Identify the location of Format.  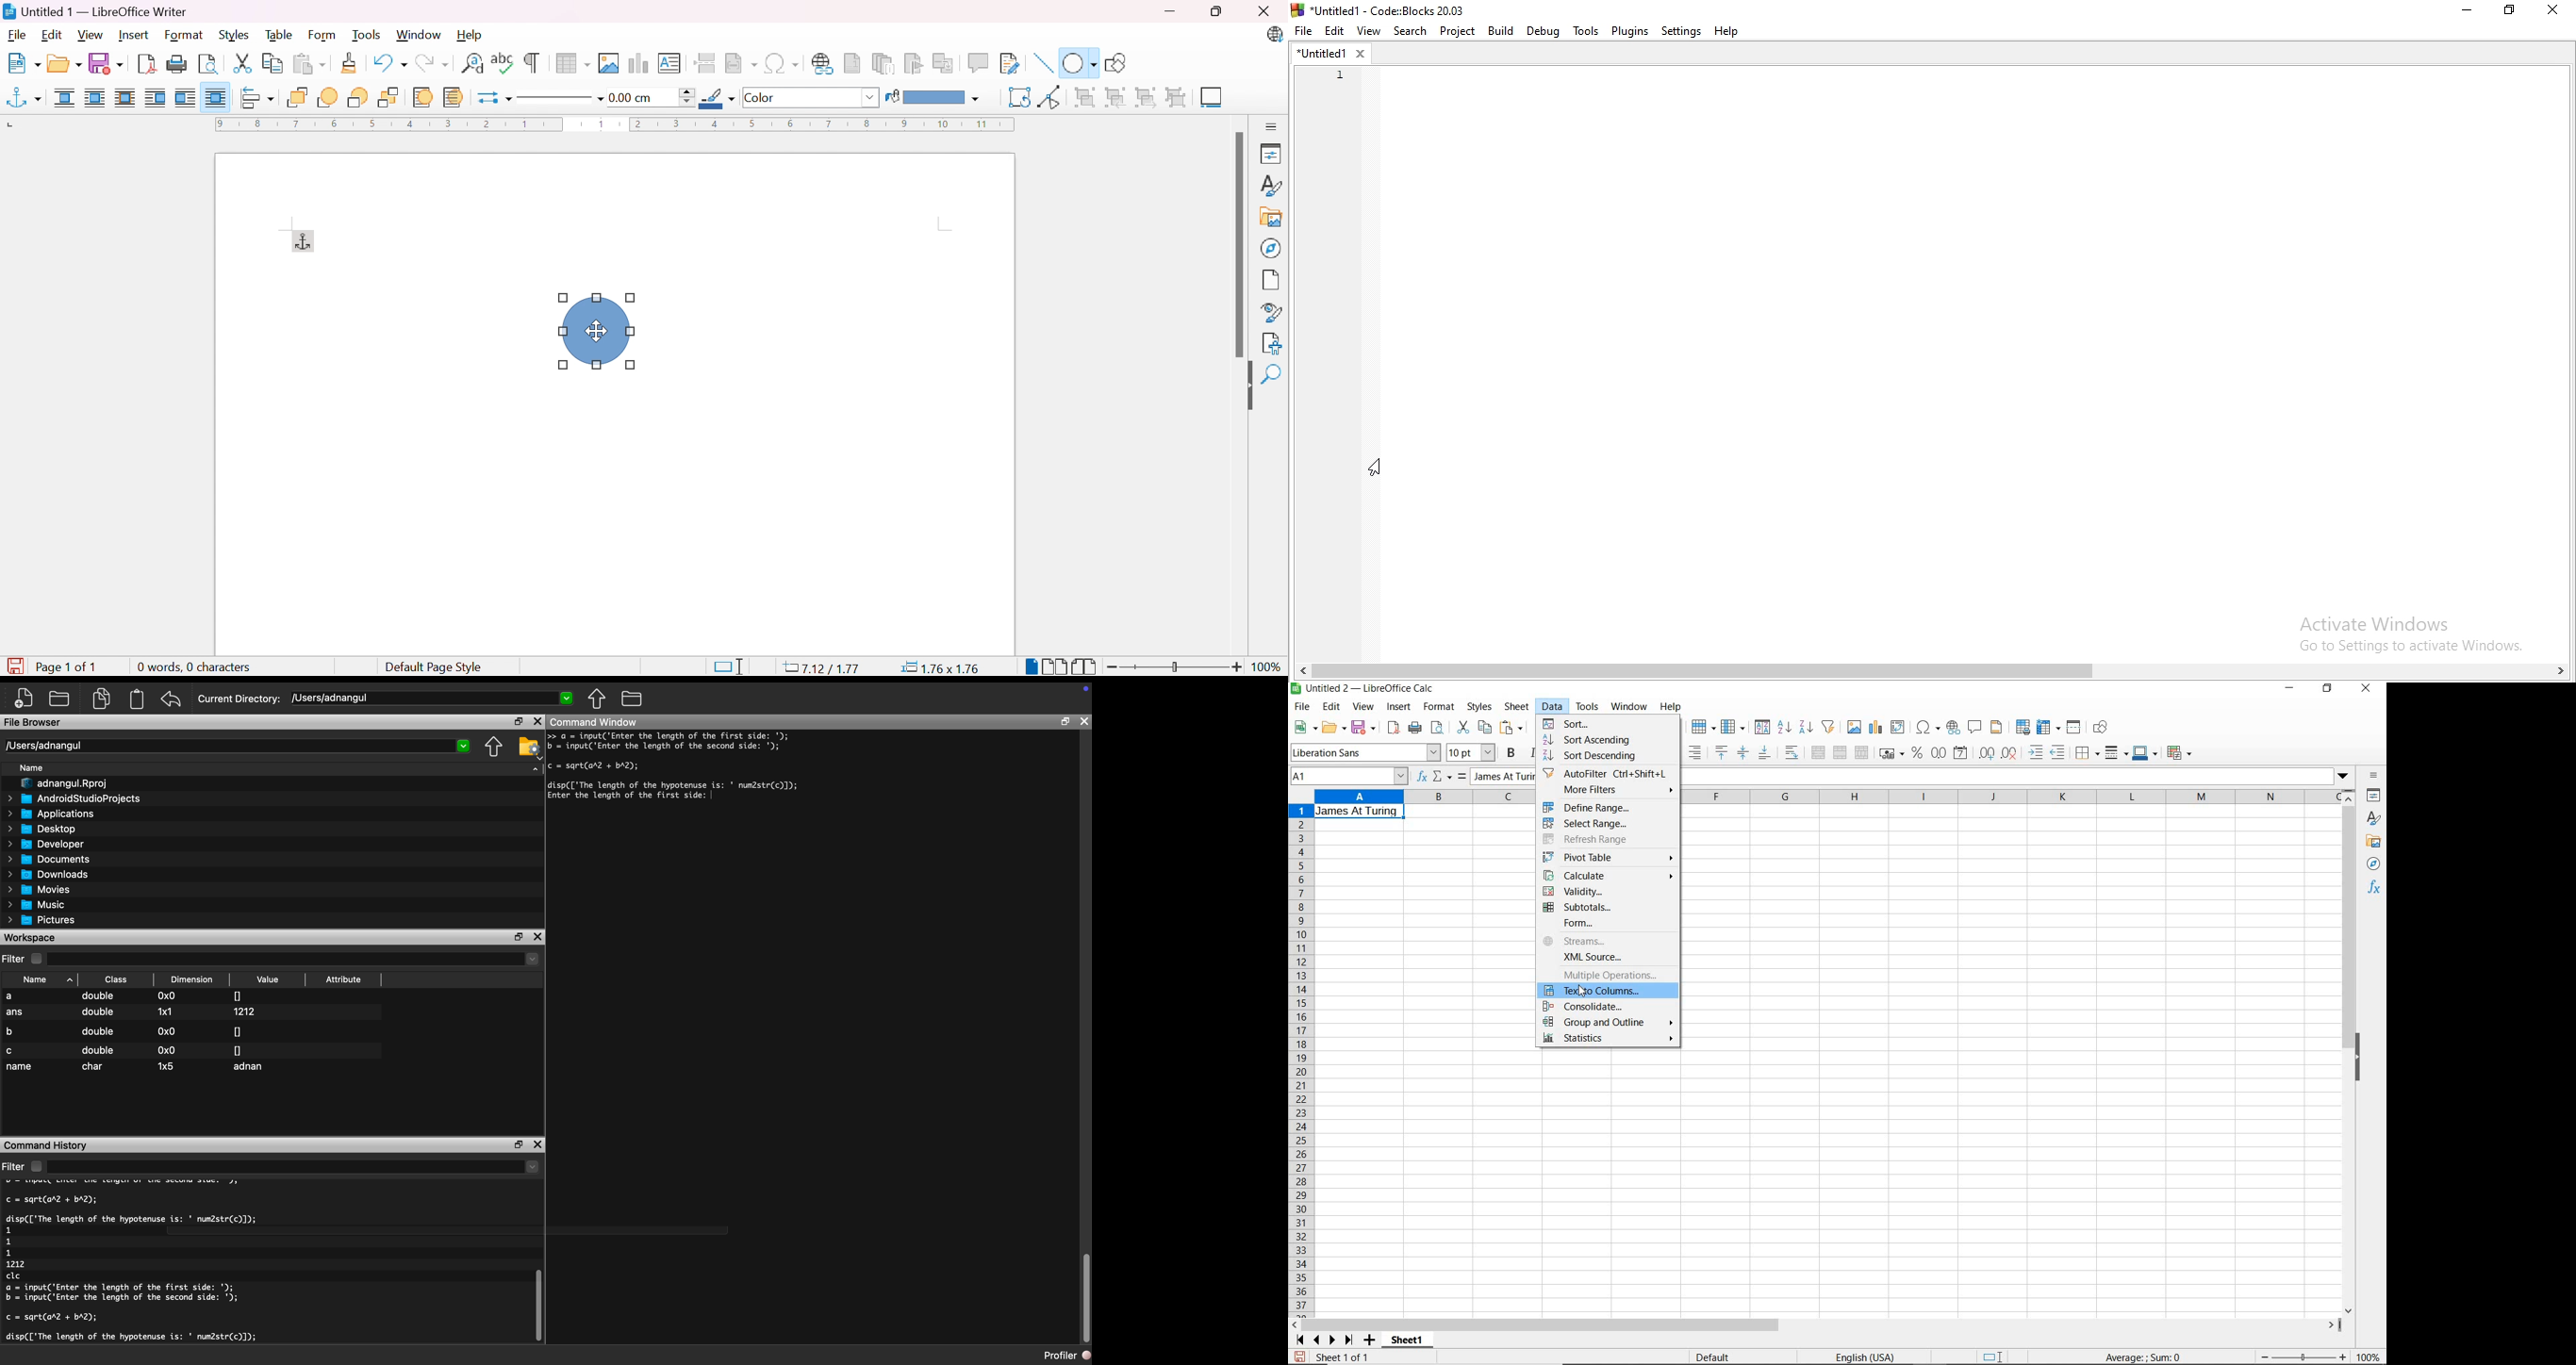
(184, 36).